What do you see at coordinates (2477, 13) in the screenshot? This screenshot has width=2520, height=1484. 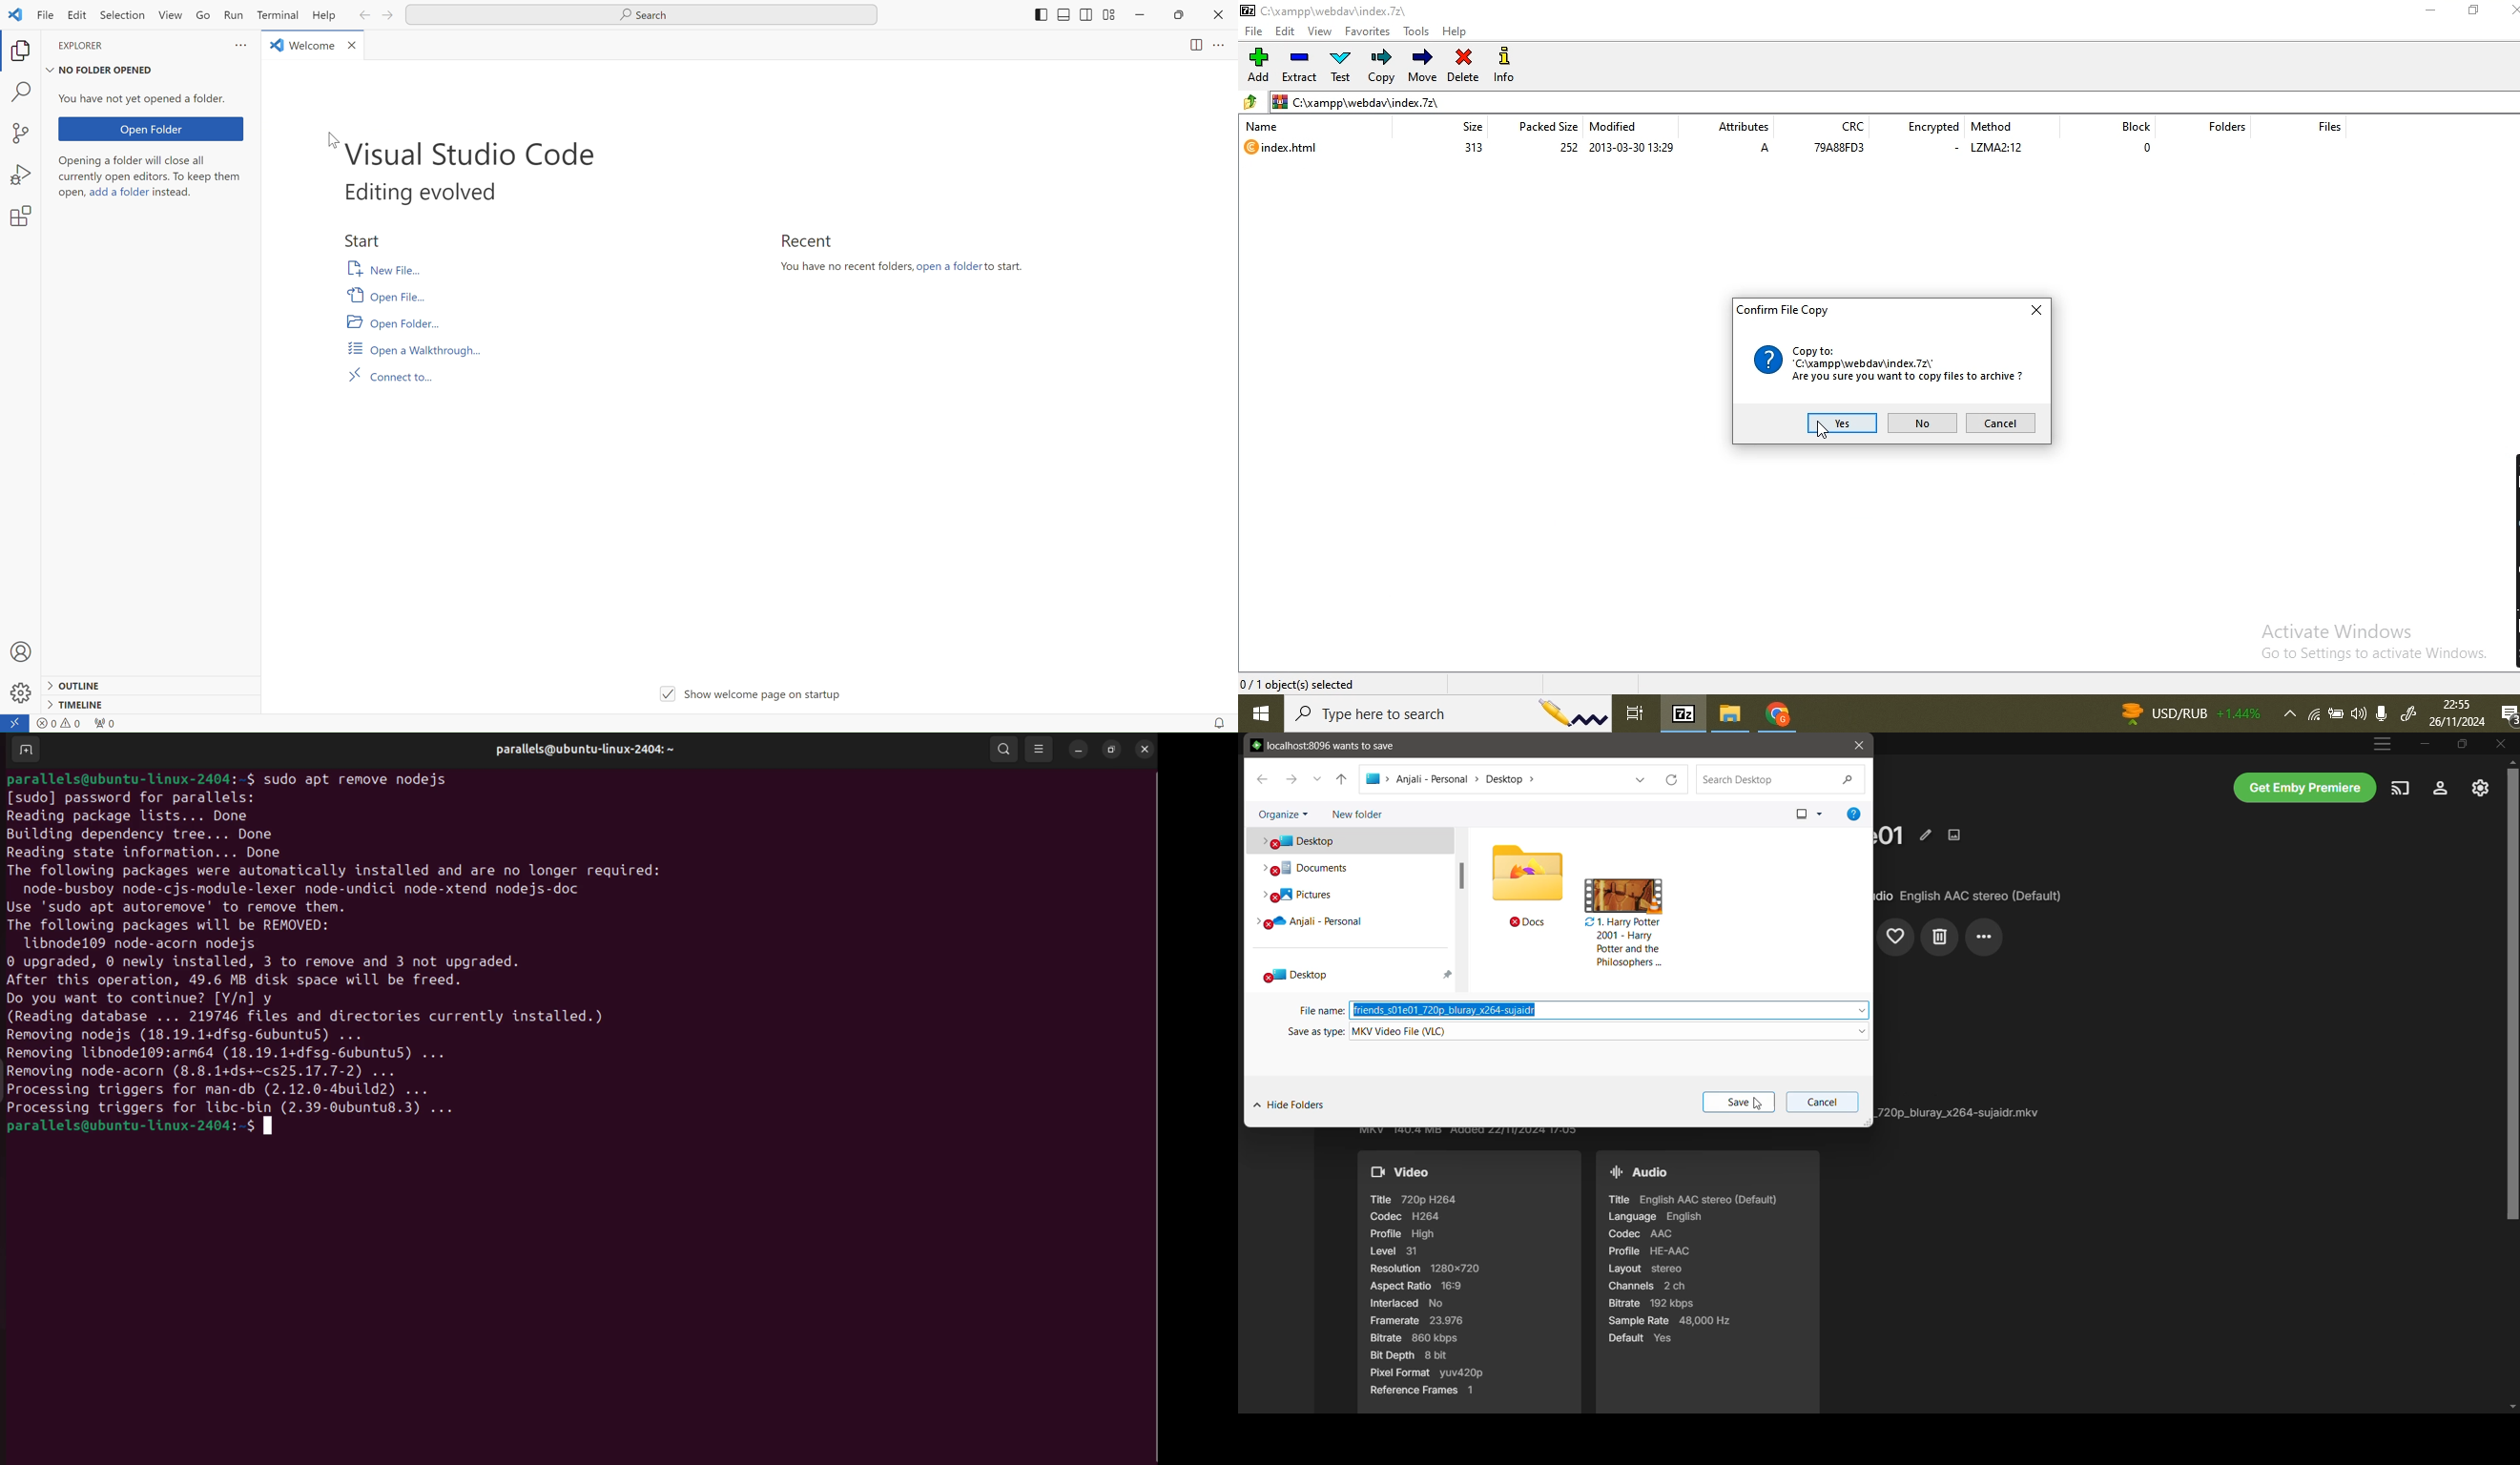 I see `restore` at bounding box center [2477, 13].